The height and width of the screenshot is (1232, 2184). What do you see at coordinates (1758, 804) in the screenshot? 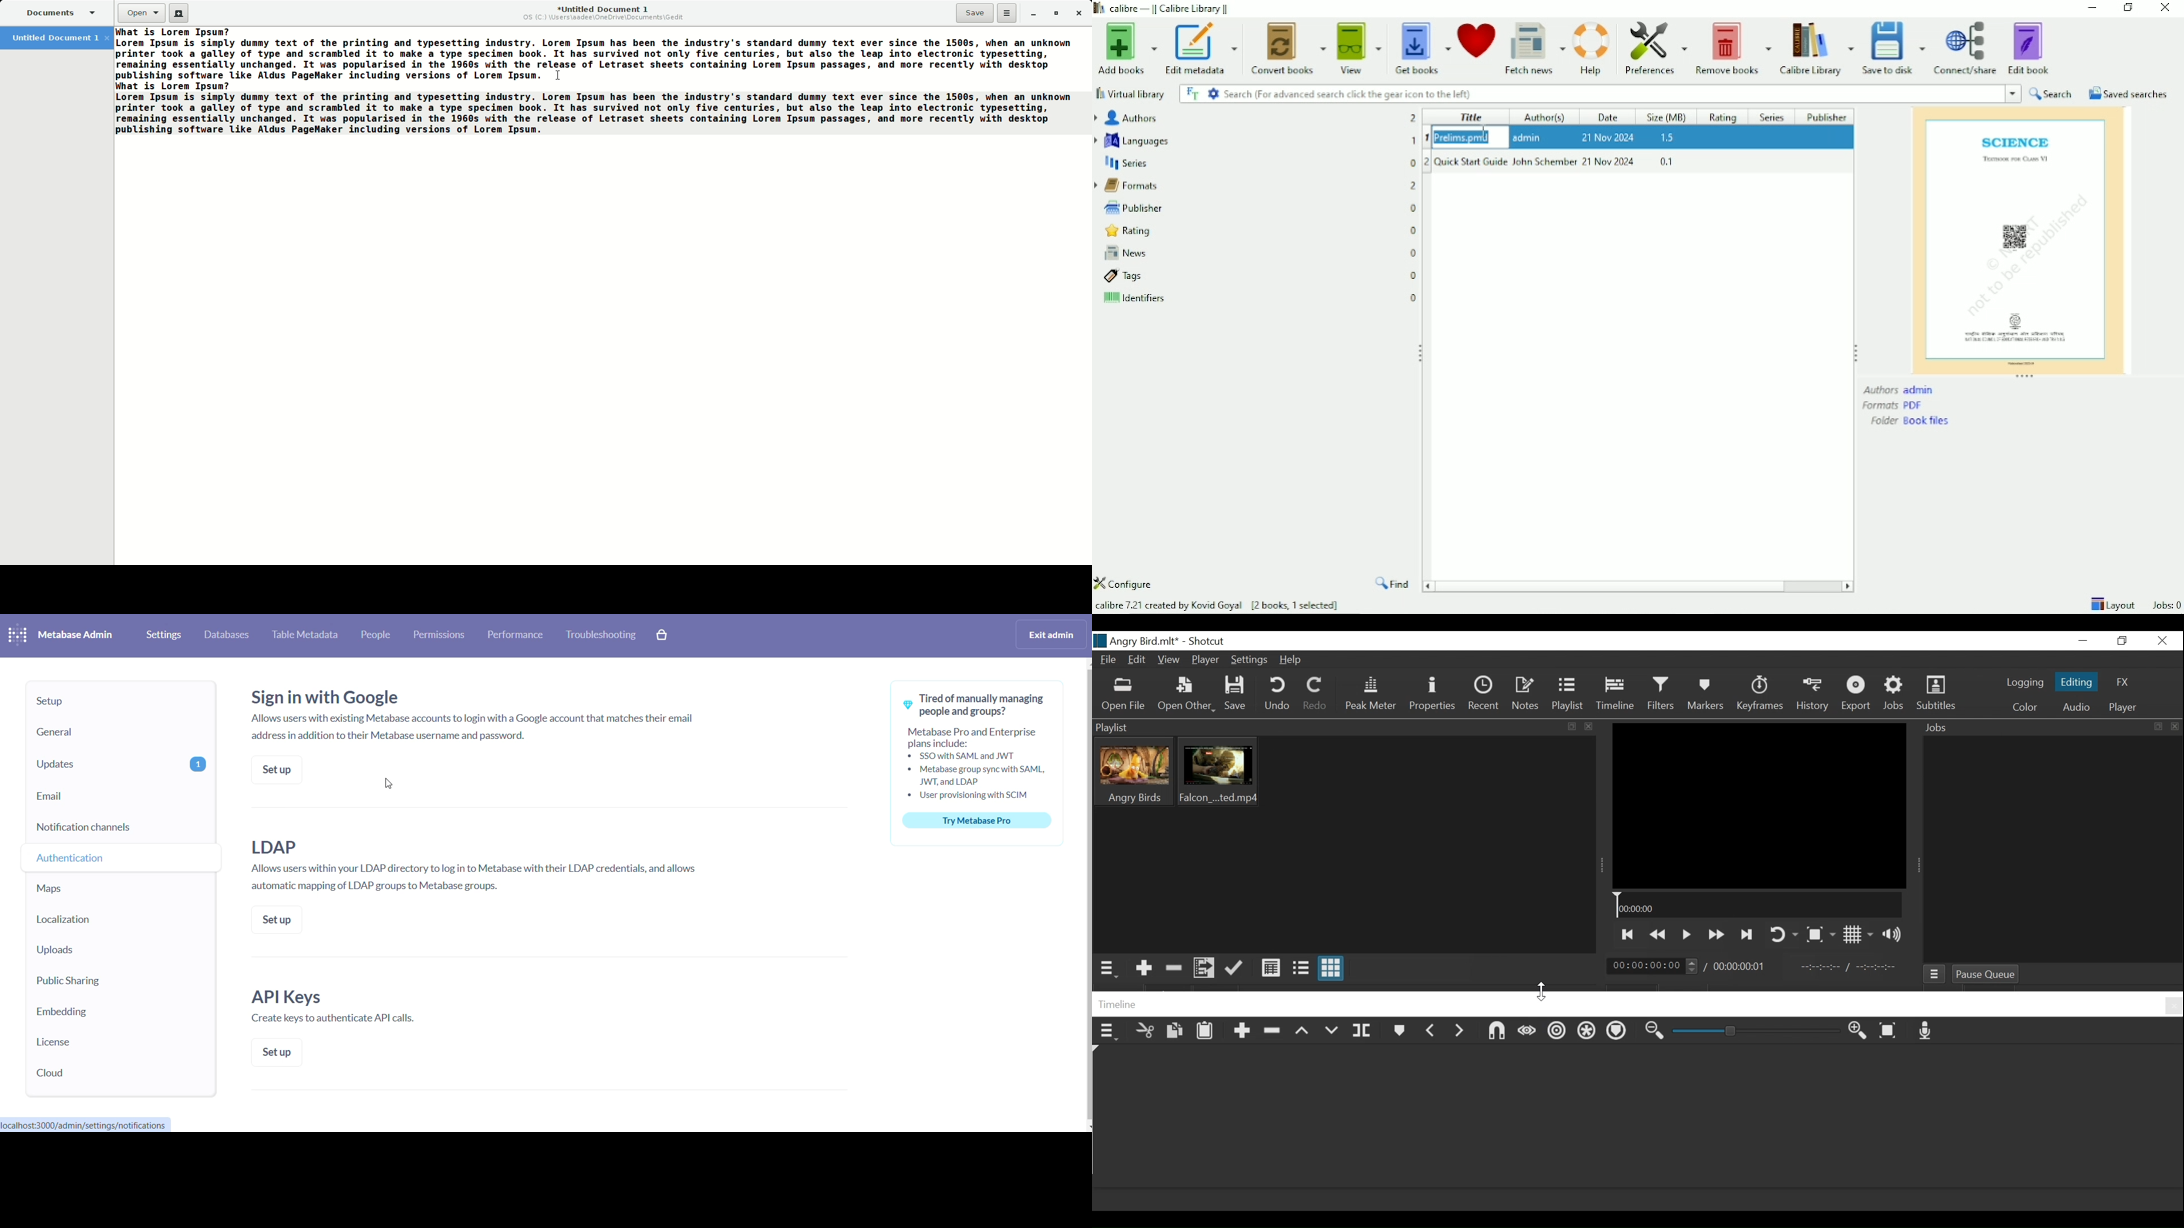
I see `Media Viewer` at bounding box center [1758, 804].